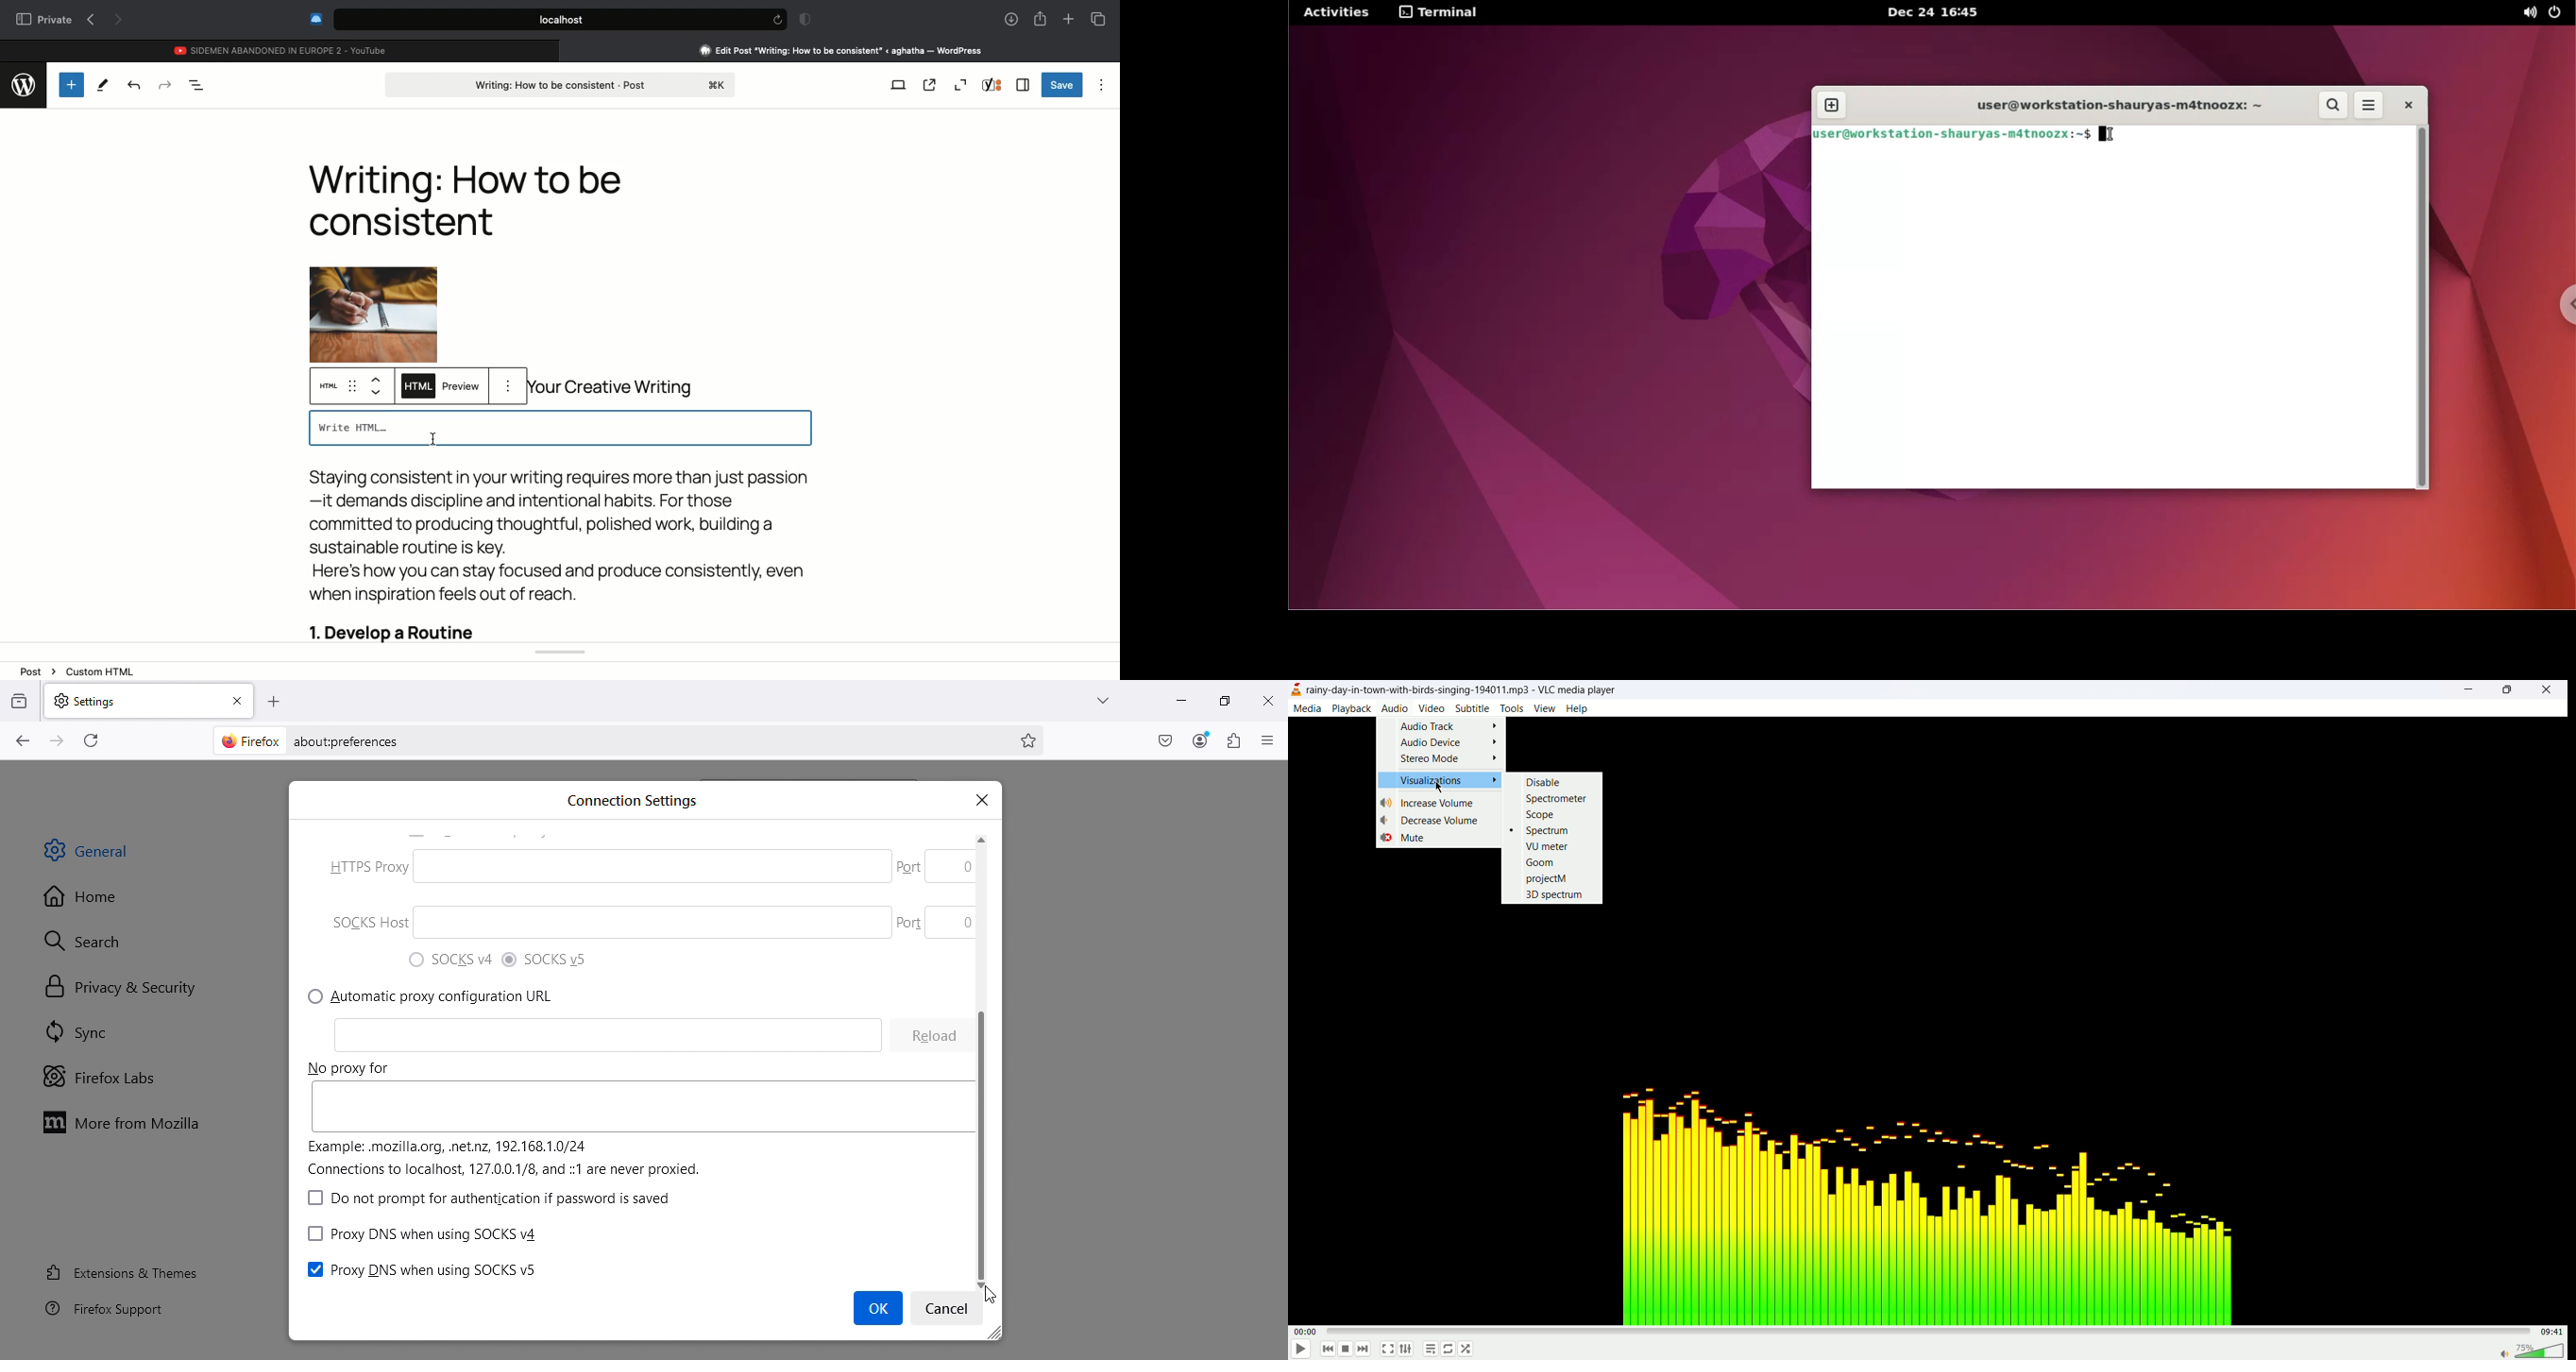  What do you see at coordinates (1299, 1351) in the screenshot?
I see `play/pause` at bounding box center [1299, 1351].